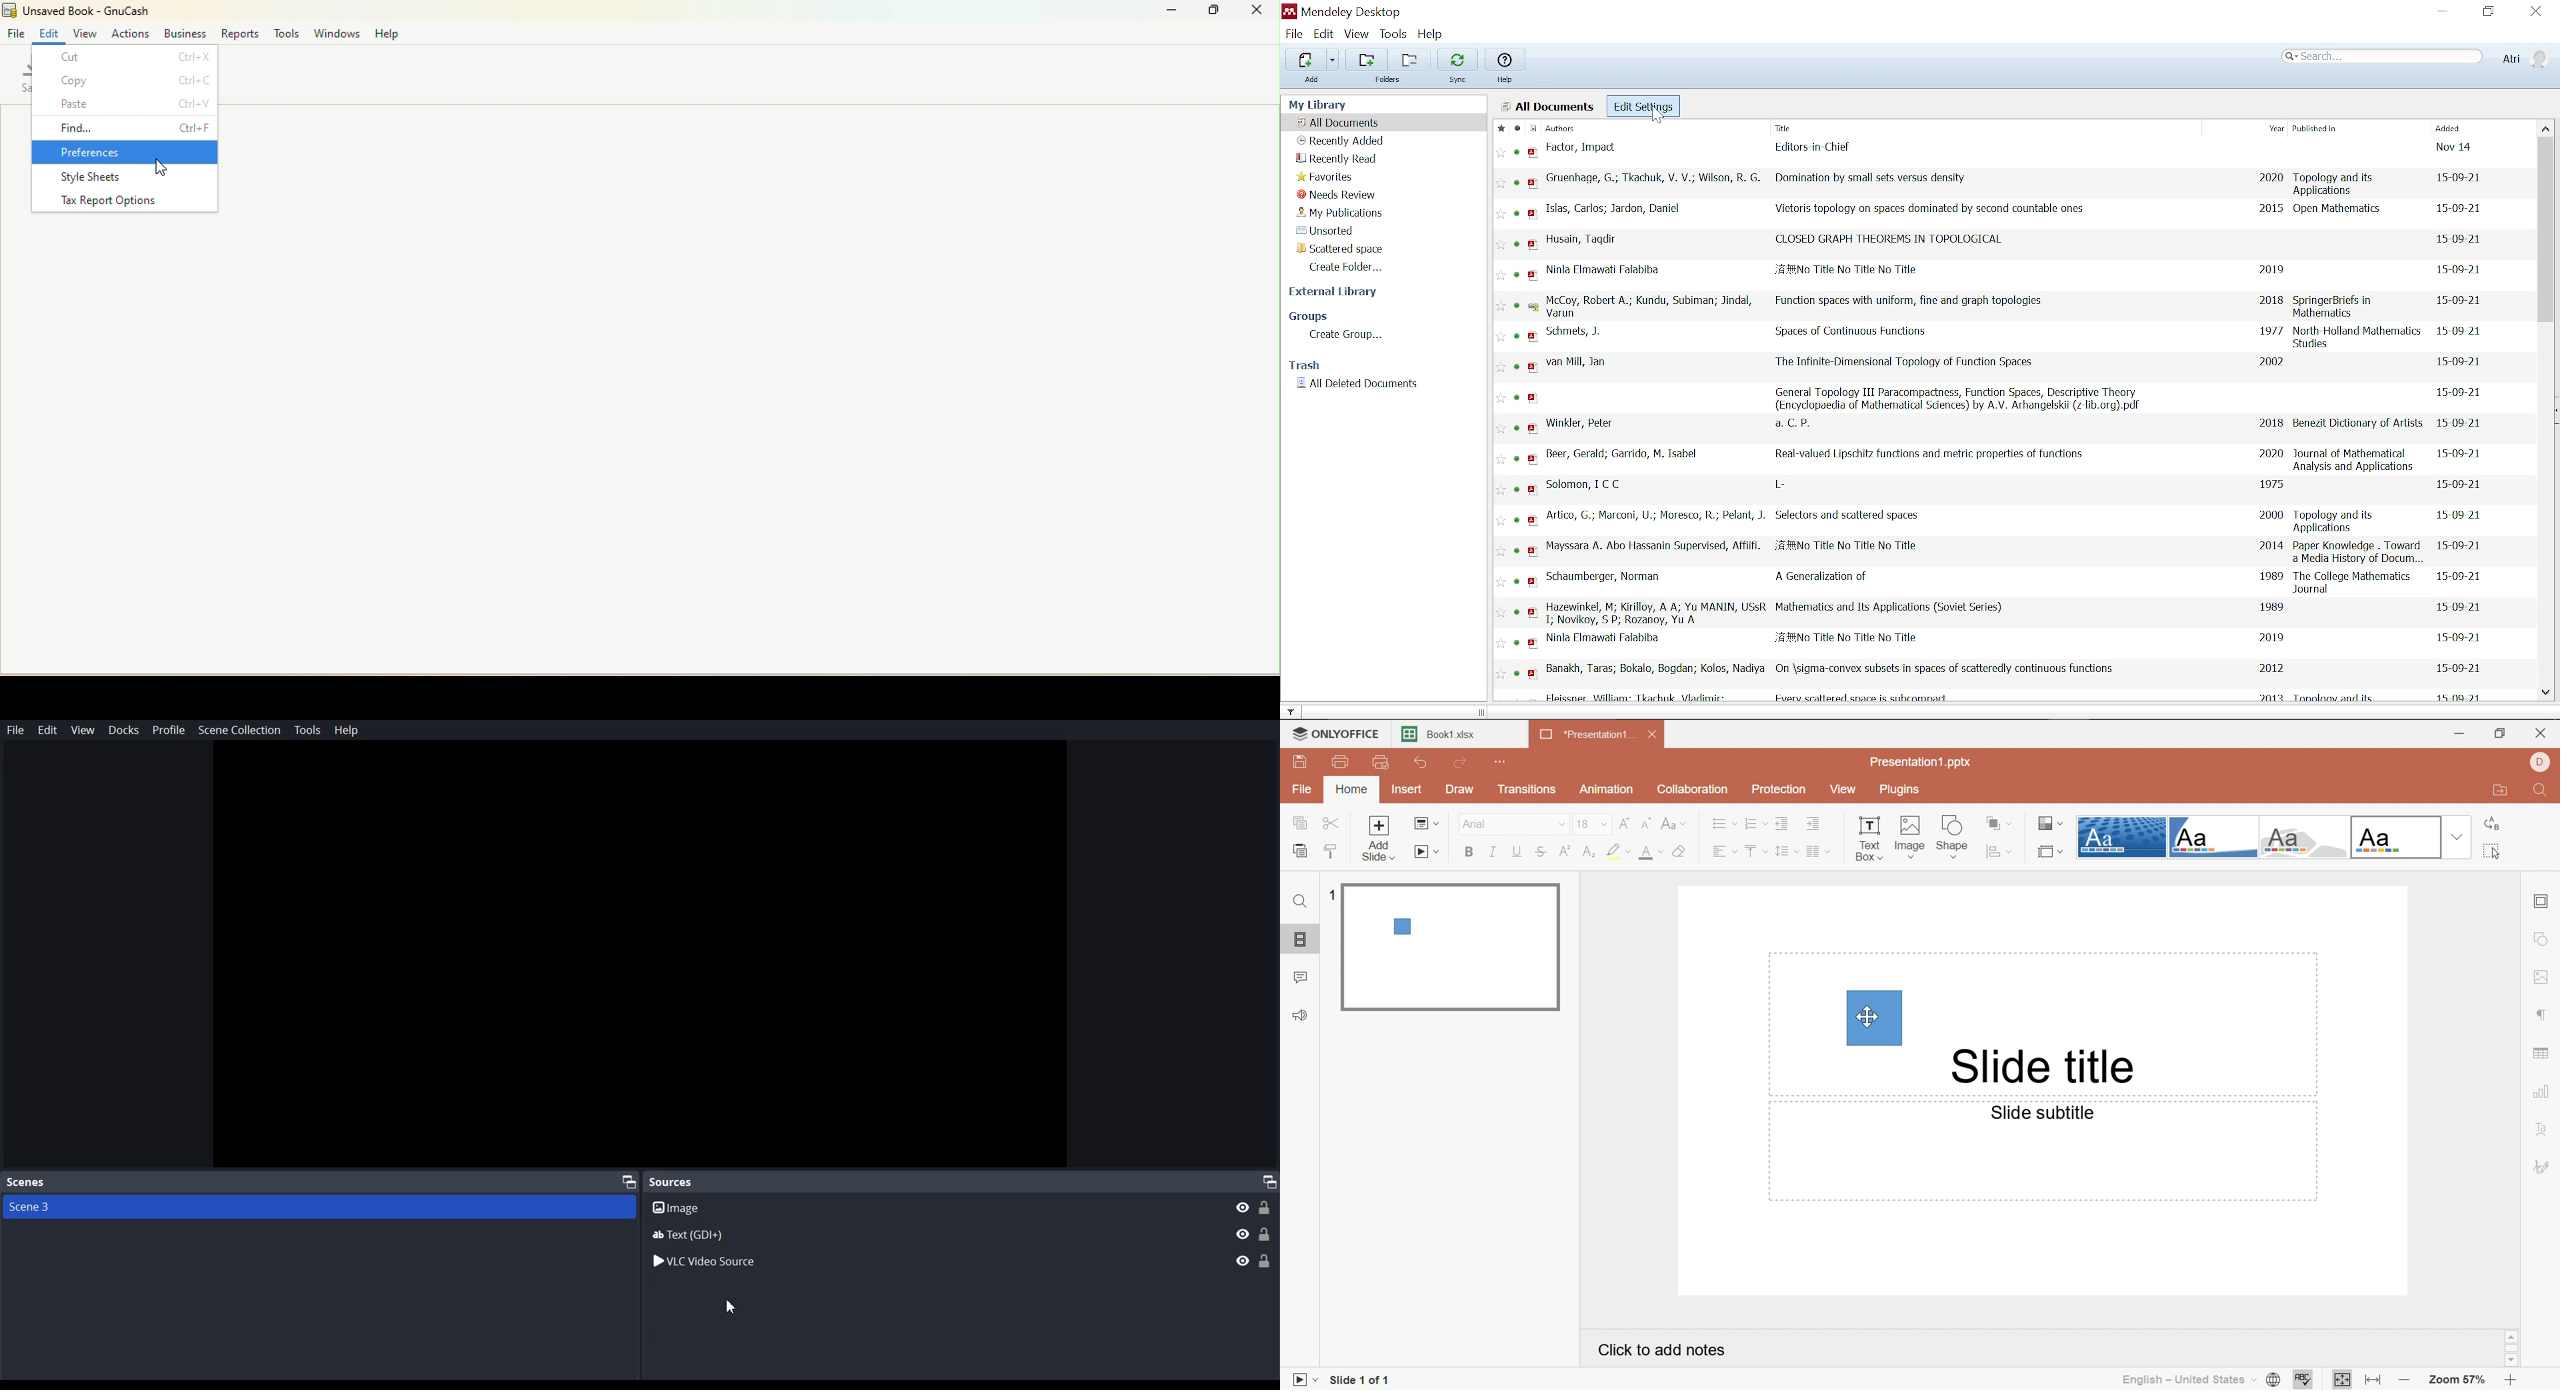  What do you see at coordinates (2513, 1349) in the screenshot?
I see `Scroll Bar` at bounding box center [2513, 1349].